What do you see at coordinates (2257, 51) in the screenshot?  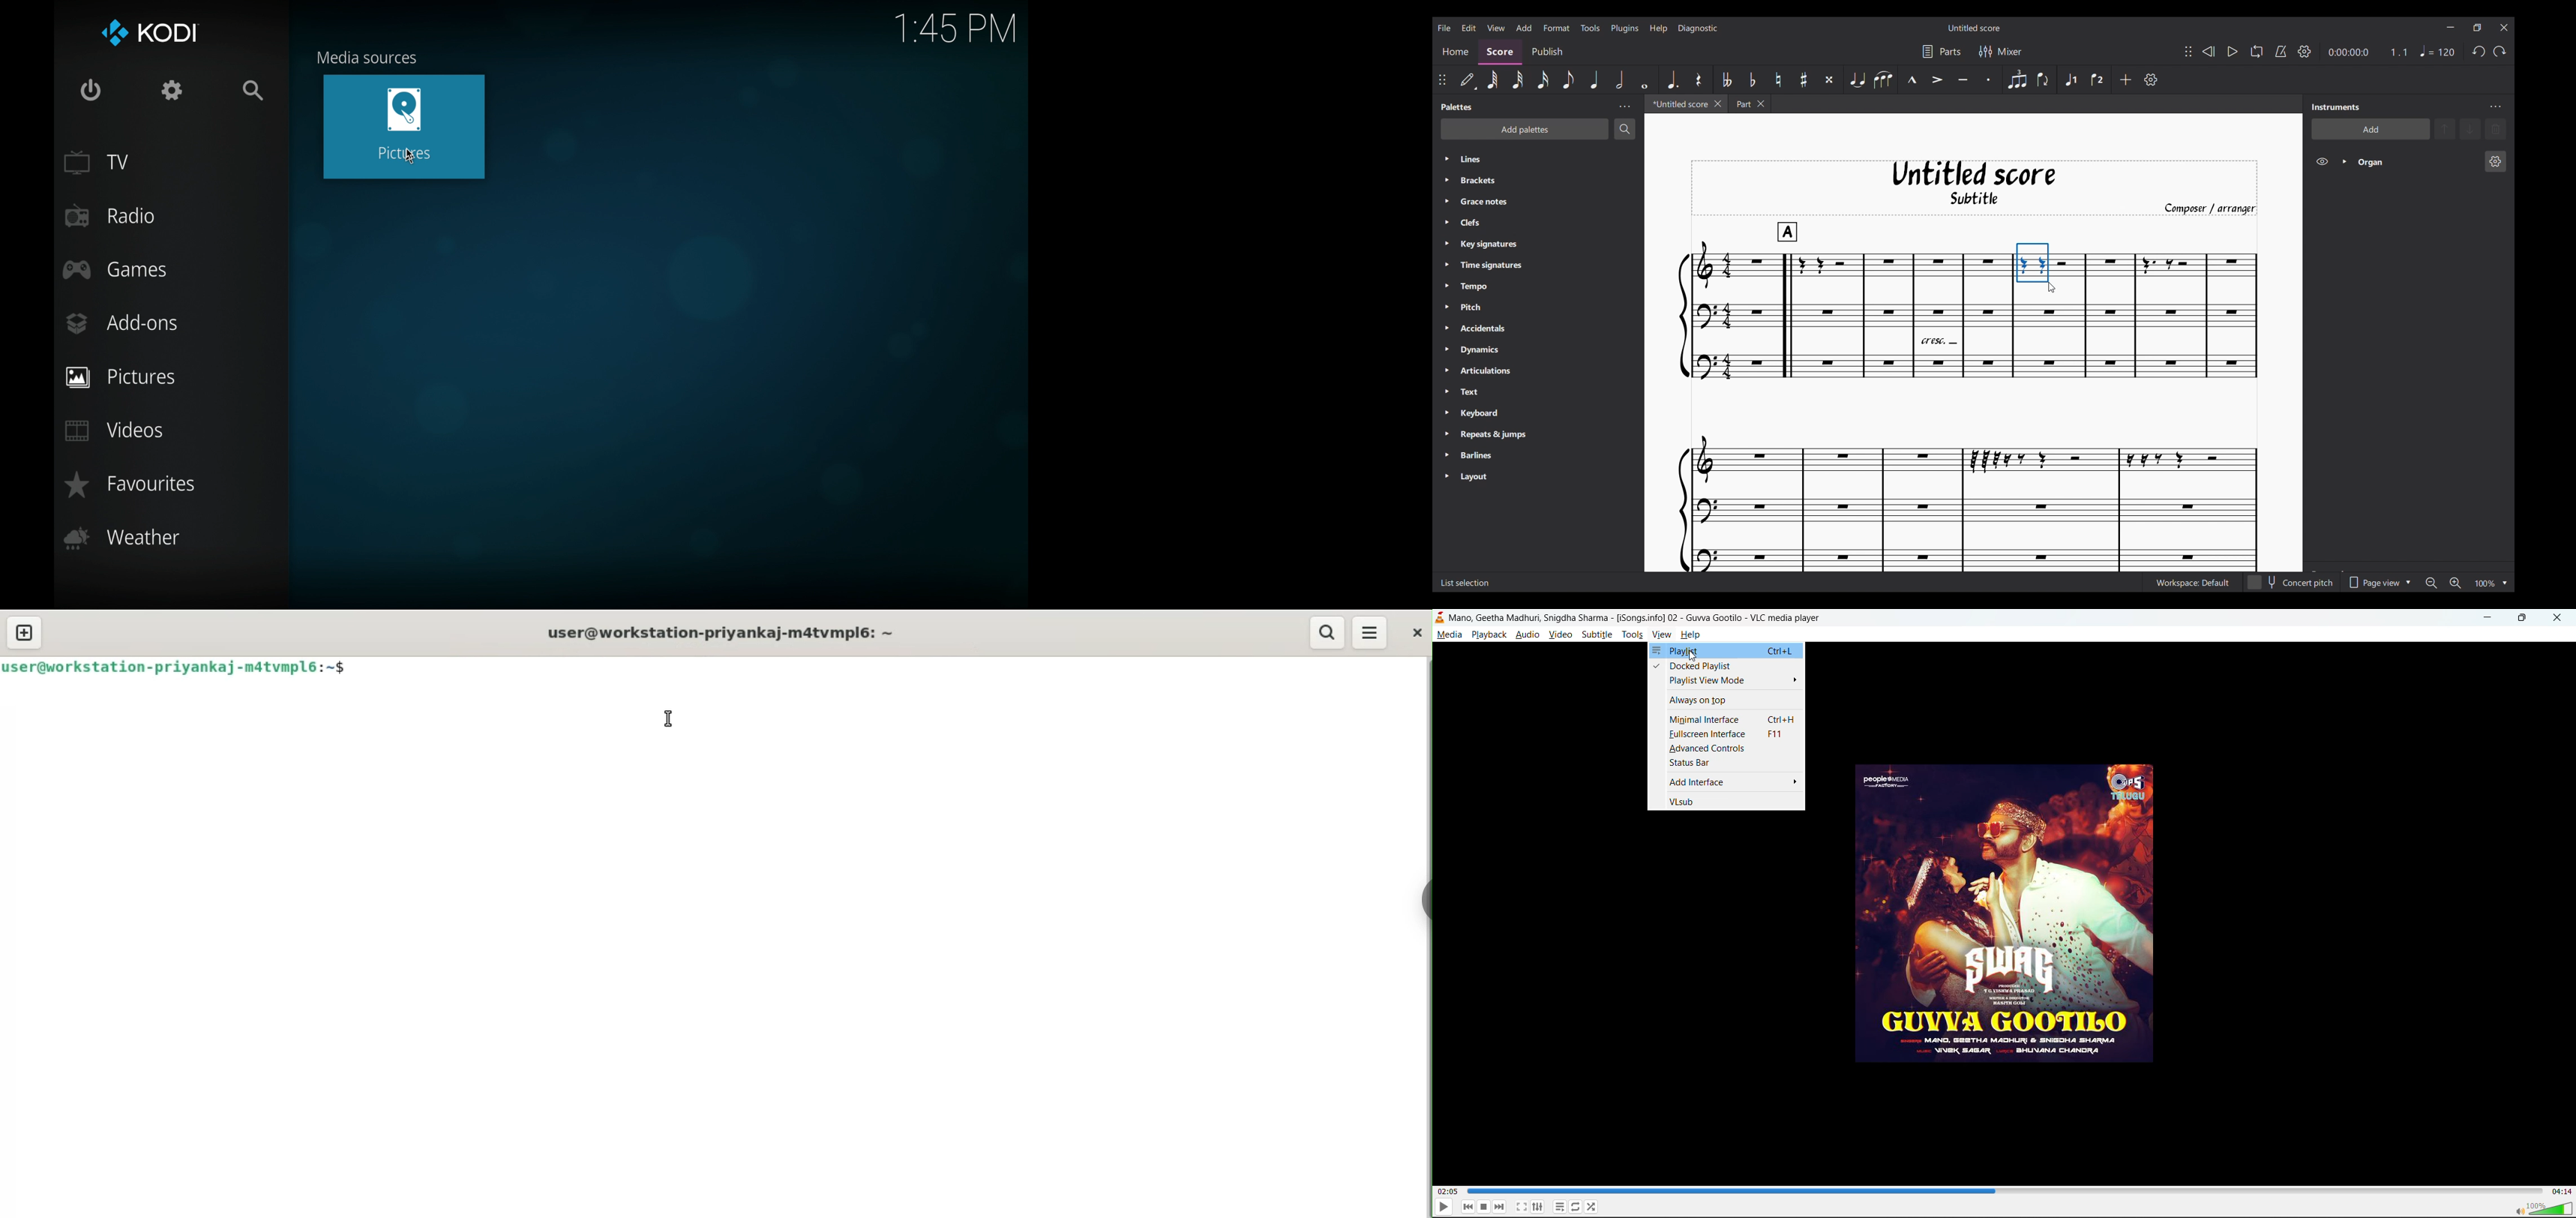 I see `Looping playback` at bounding box center [2257, 51].